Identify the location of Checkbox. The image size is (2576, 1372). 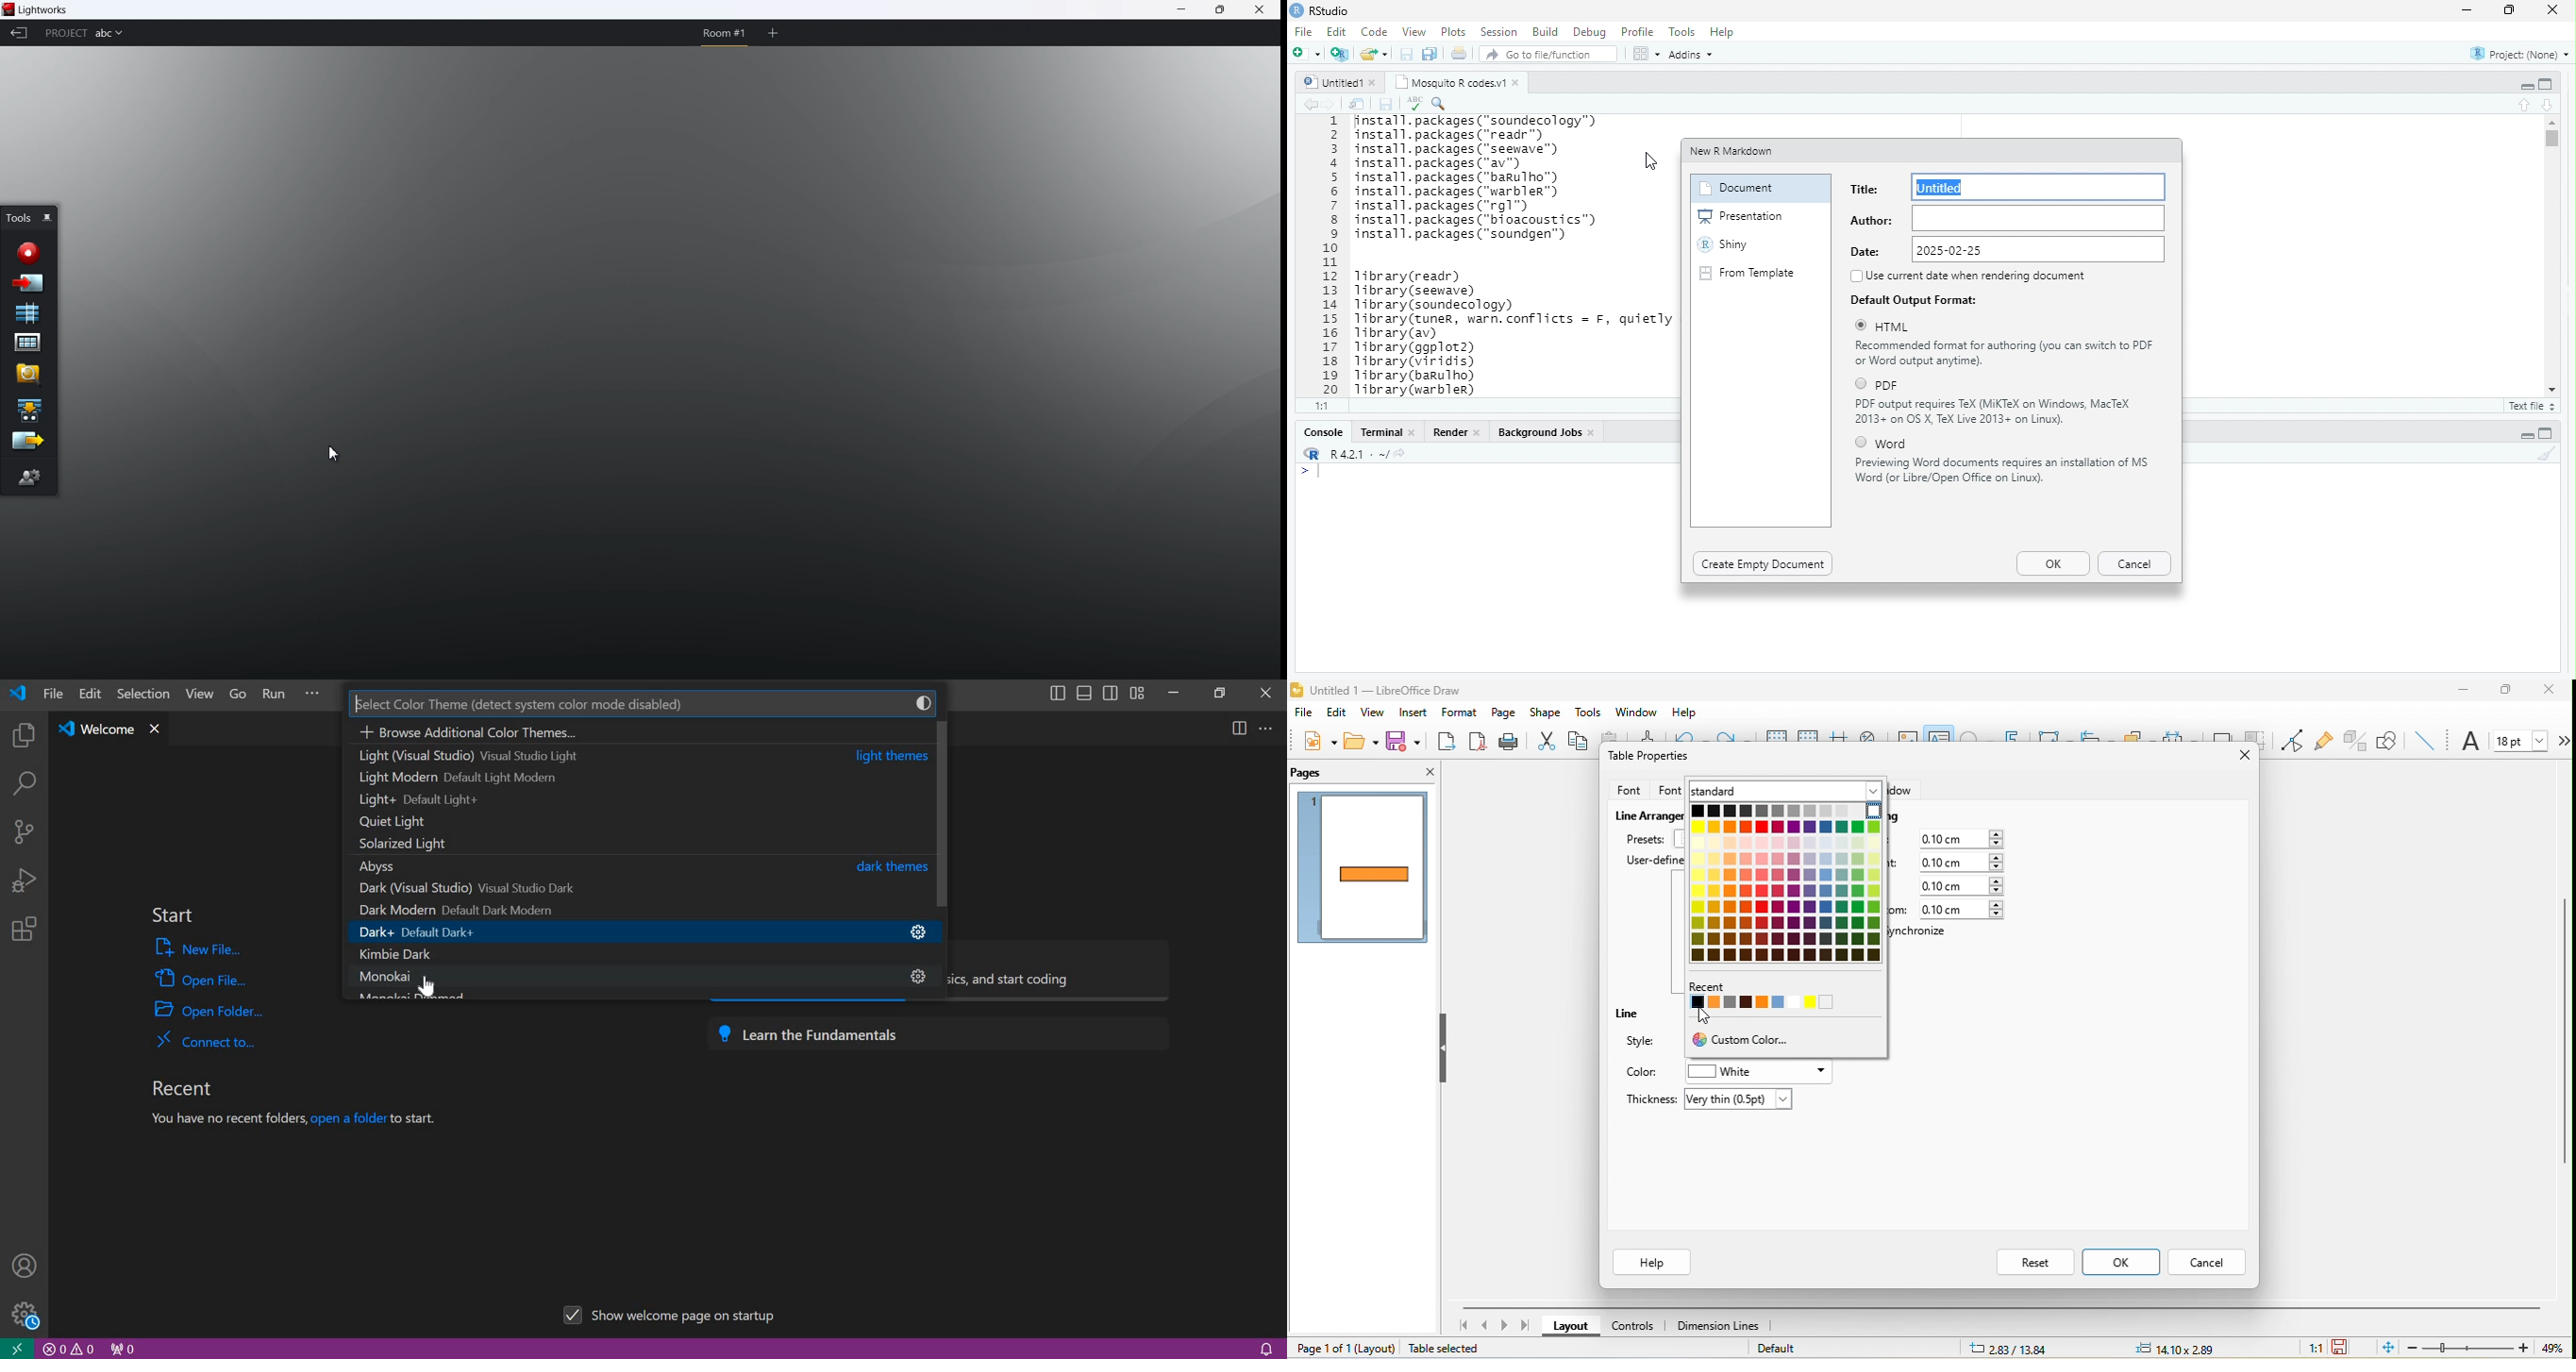
(1862, 326).